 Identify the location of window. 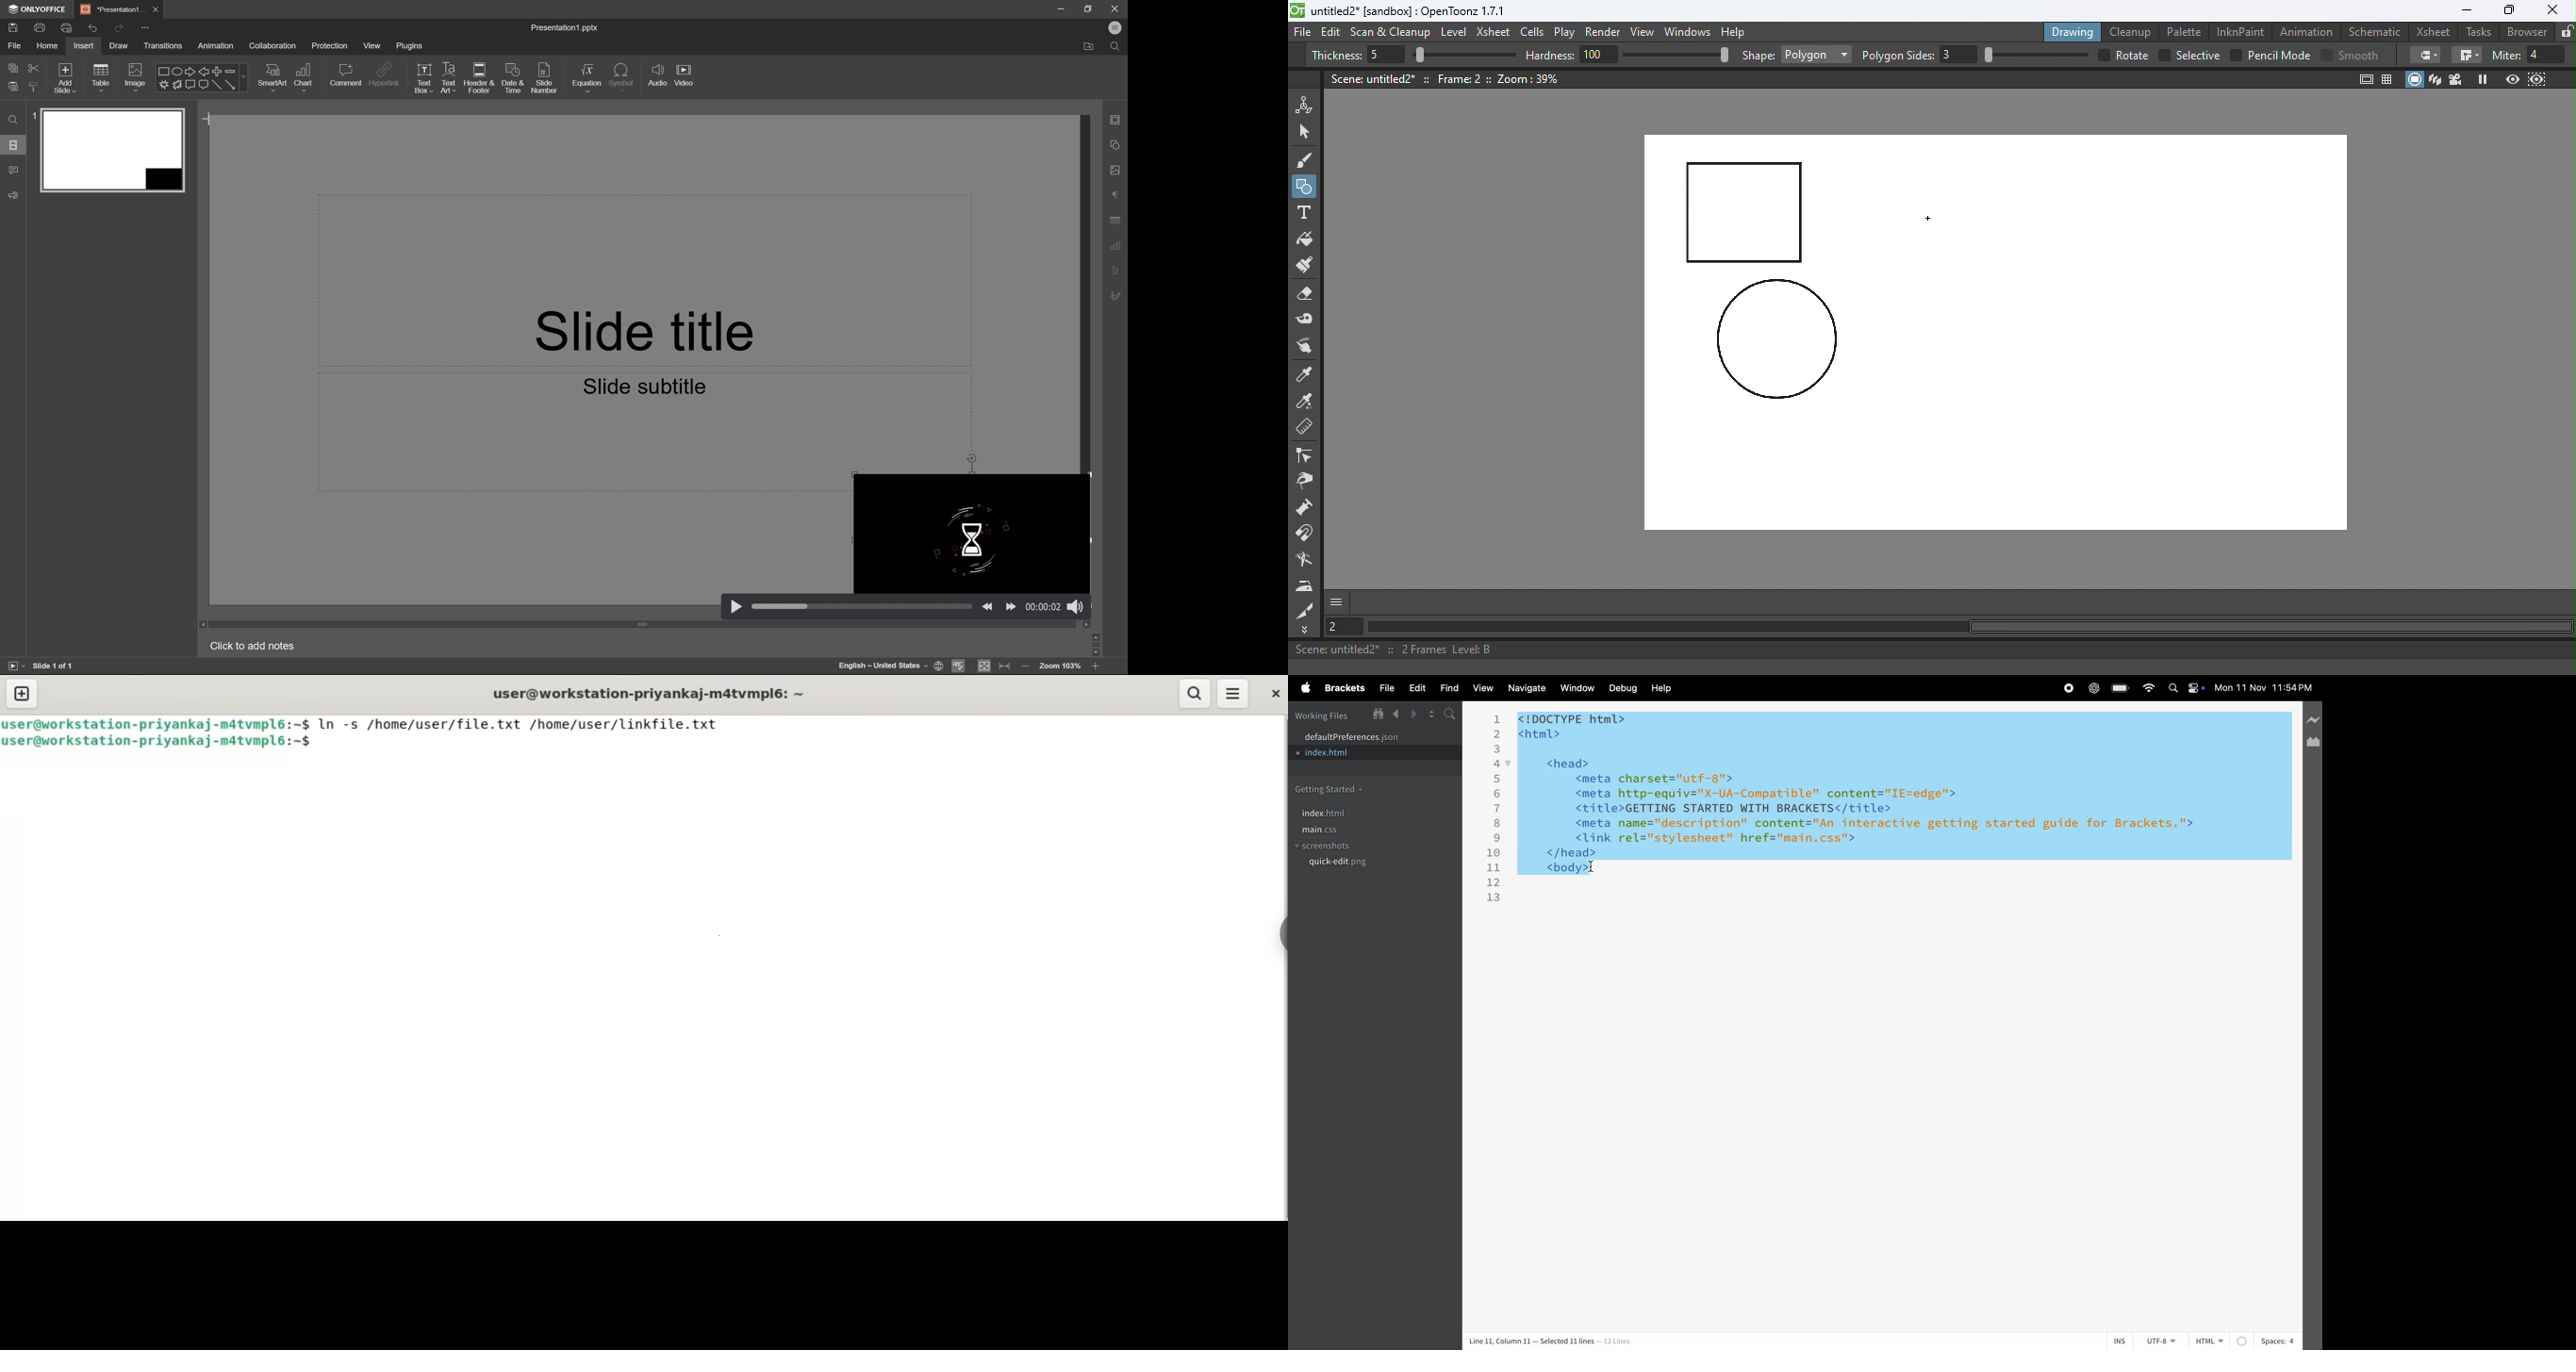
(1577, 688).